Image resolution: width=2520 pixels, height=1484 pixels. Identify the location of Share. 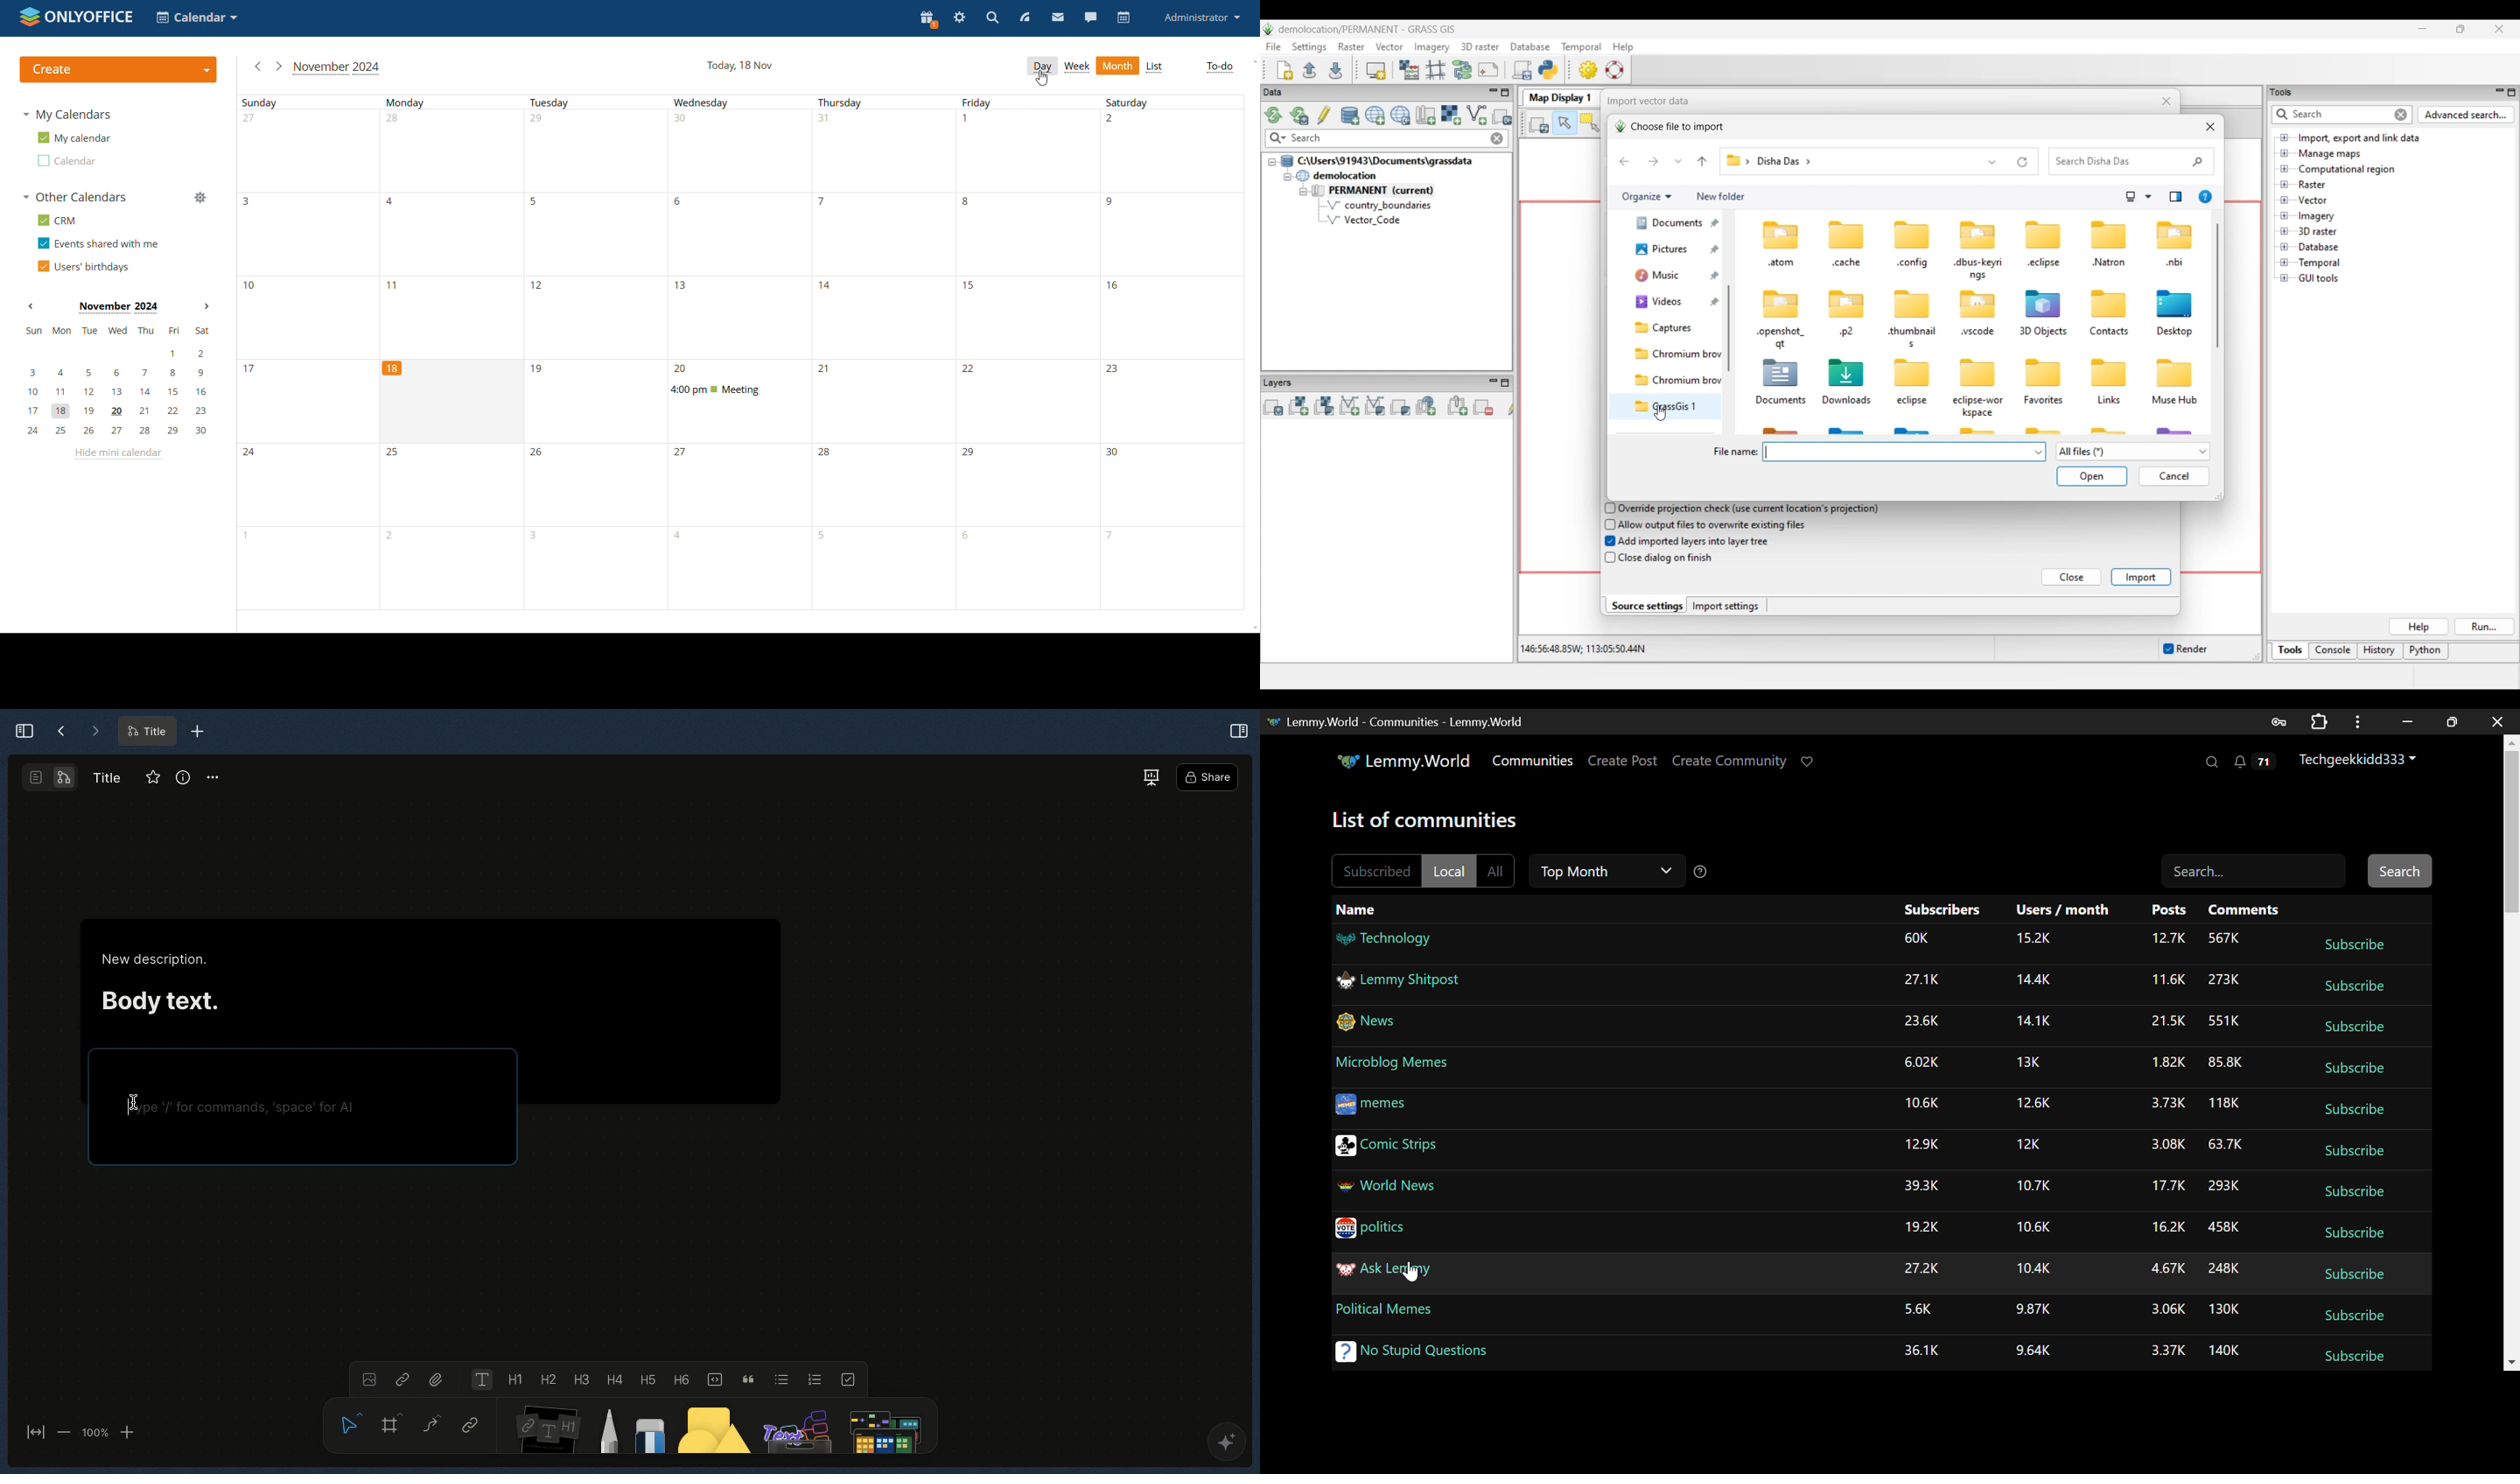
(1208, 778).